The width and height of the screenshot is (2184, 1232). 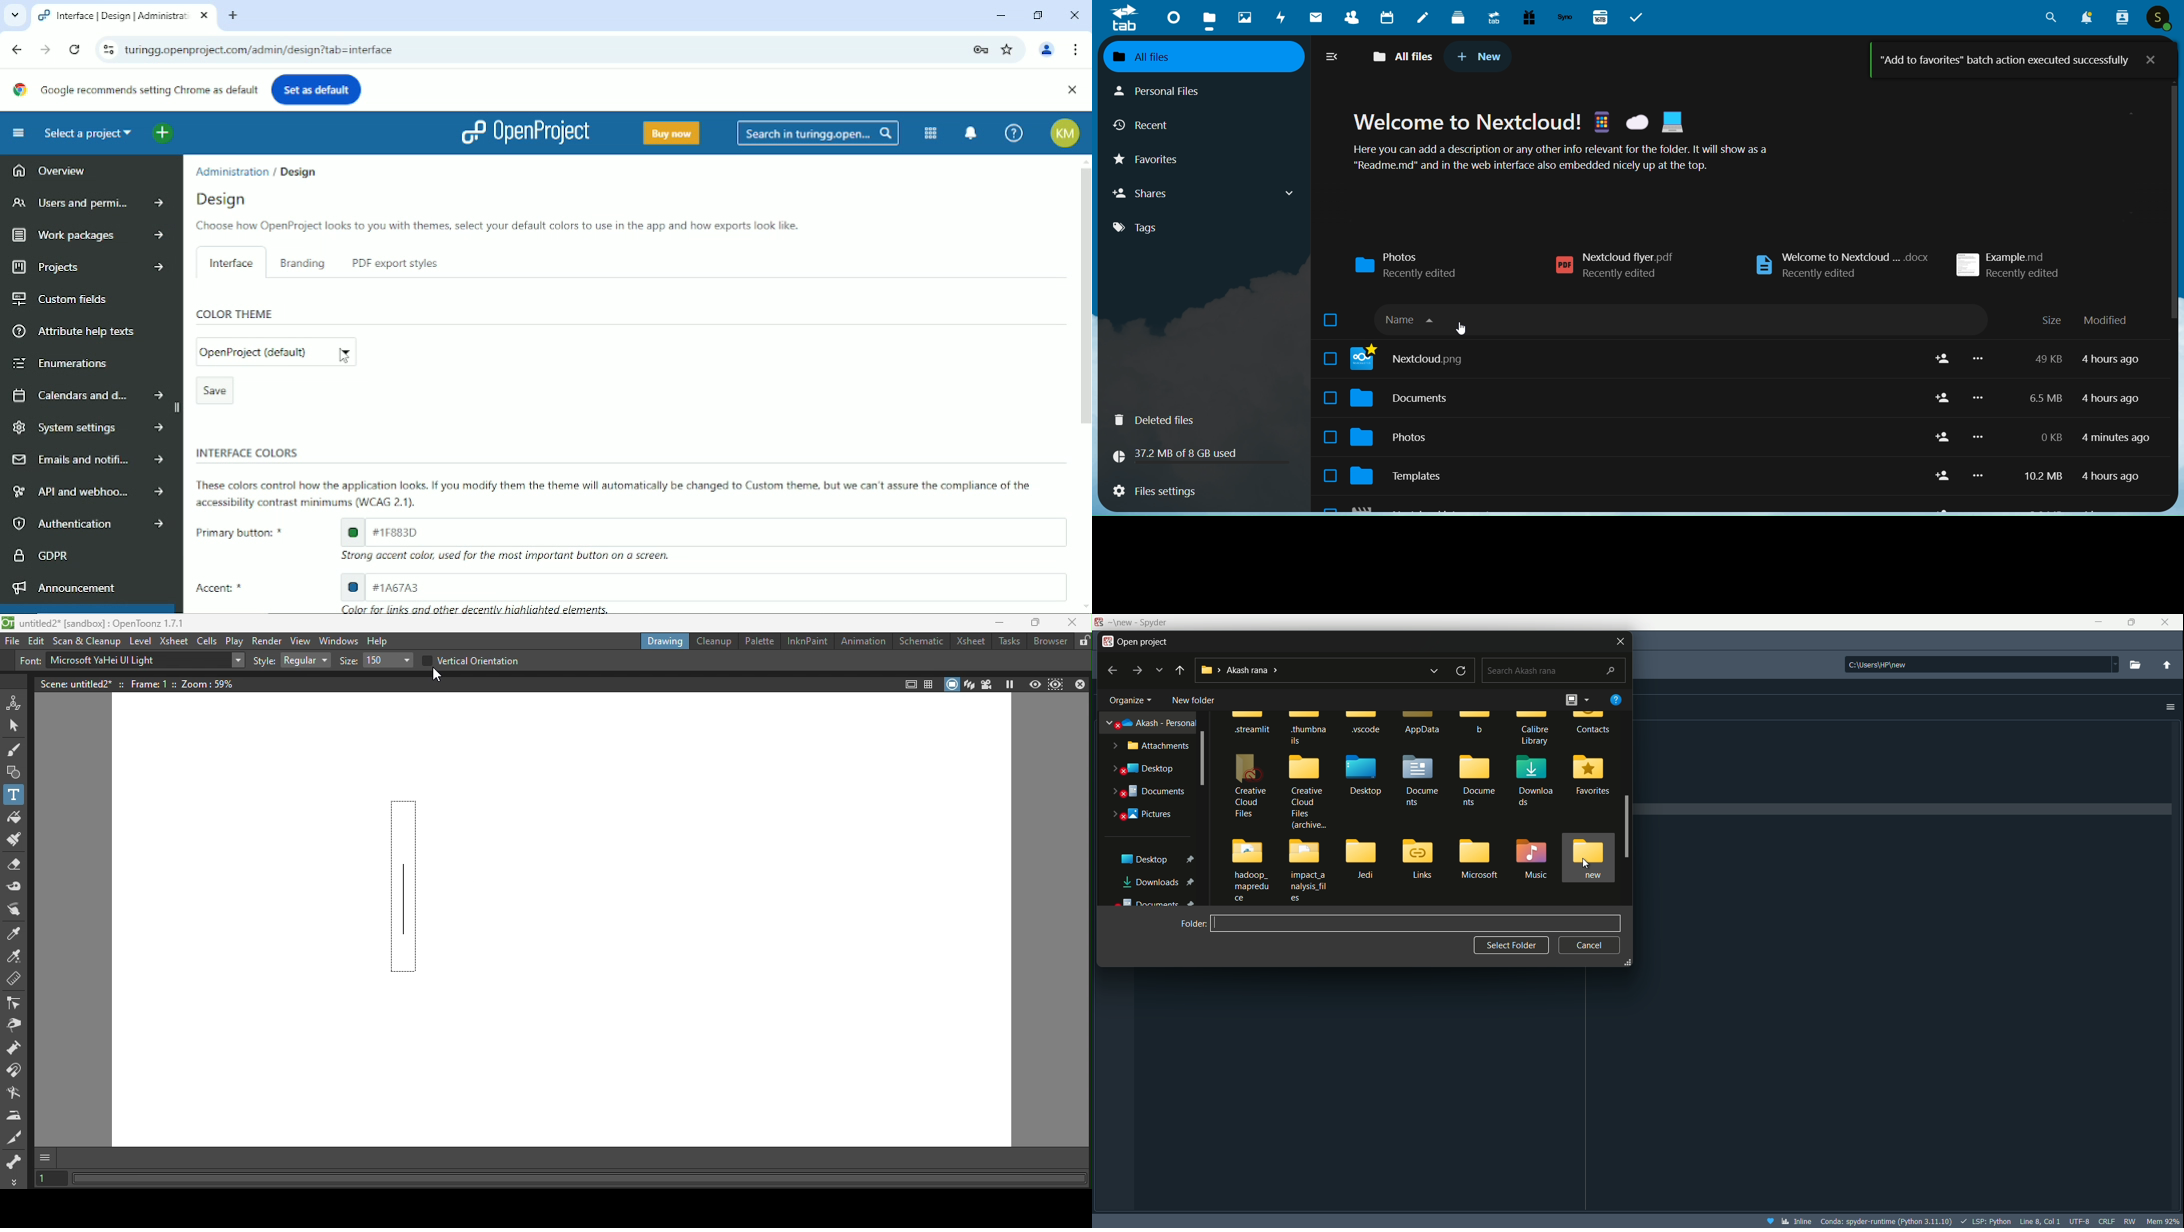 I want to click on Custom fields, so click(x=62, y=299).